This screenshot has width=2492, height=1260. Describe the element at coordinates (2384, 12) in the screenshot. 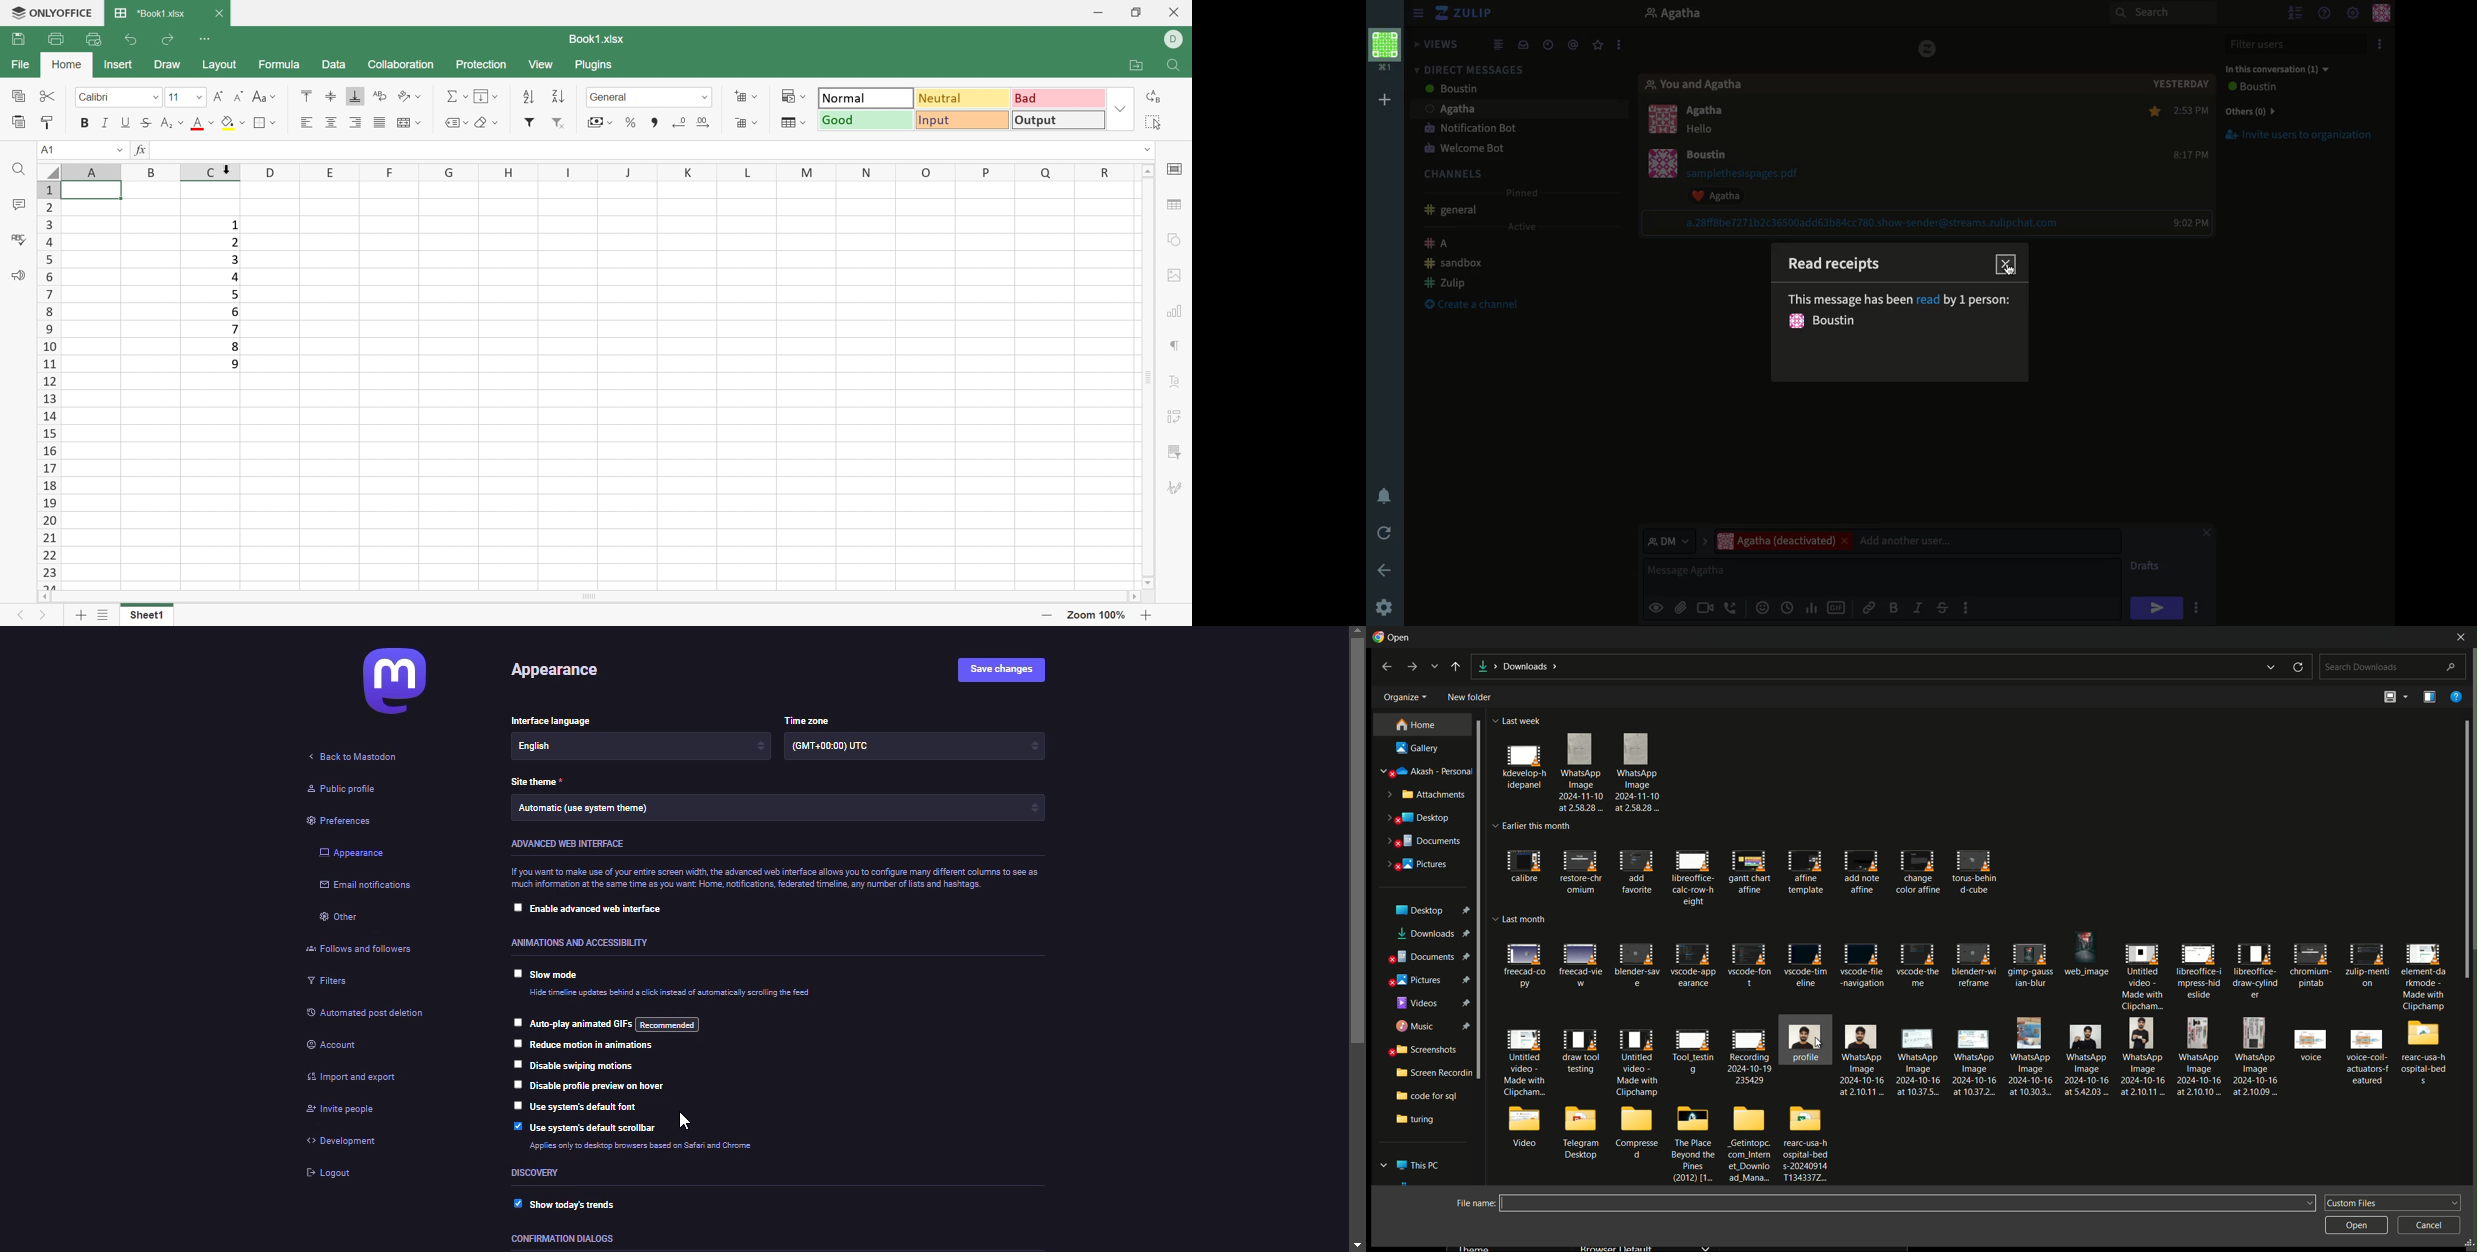

I see `Profile` at that location.